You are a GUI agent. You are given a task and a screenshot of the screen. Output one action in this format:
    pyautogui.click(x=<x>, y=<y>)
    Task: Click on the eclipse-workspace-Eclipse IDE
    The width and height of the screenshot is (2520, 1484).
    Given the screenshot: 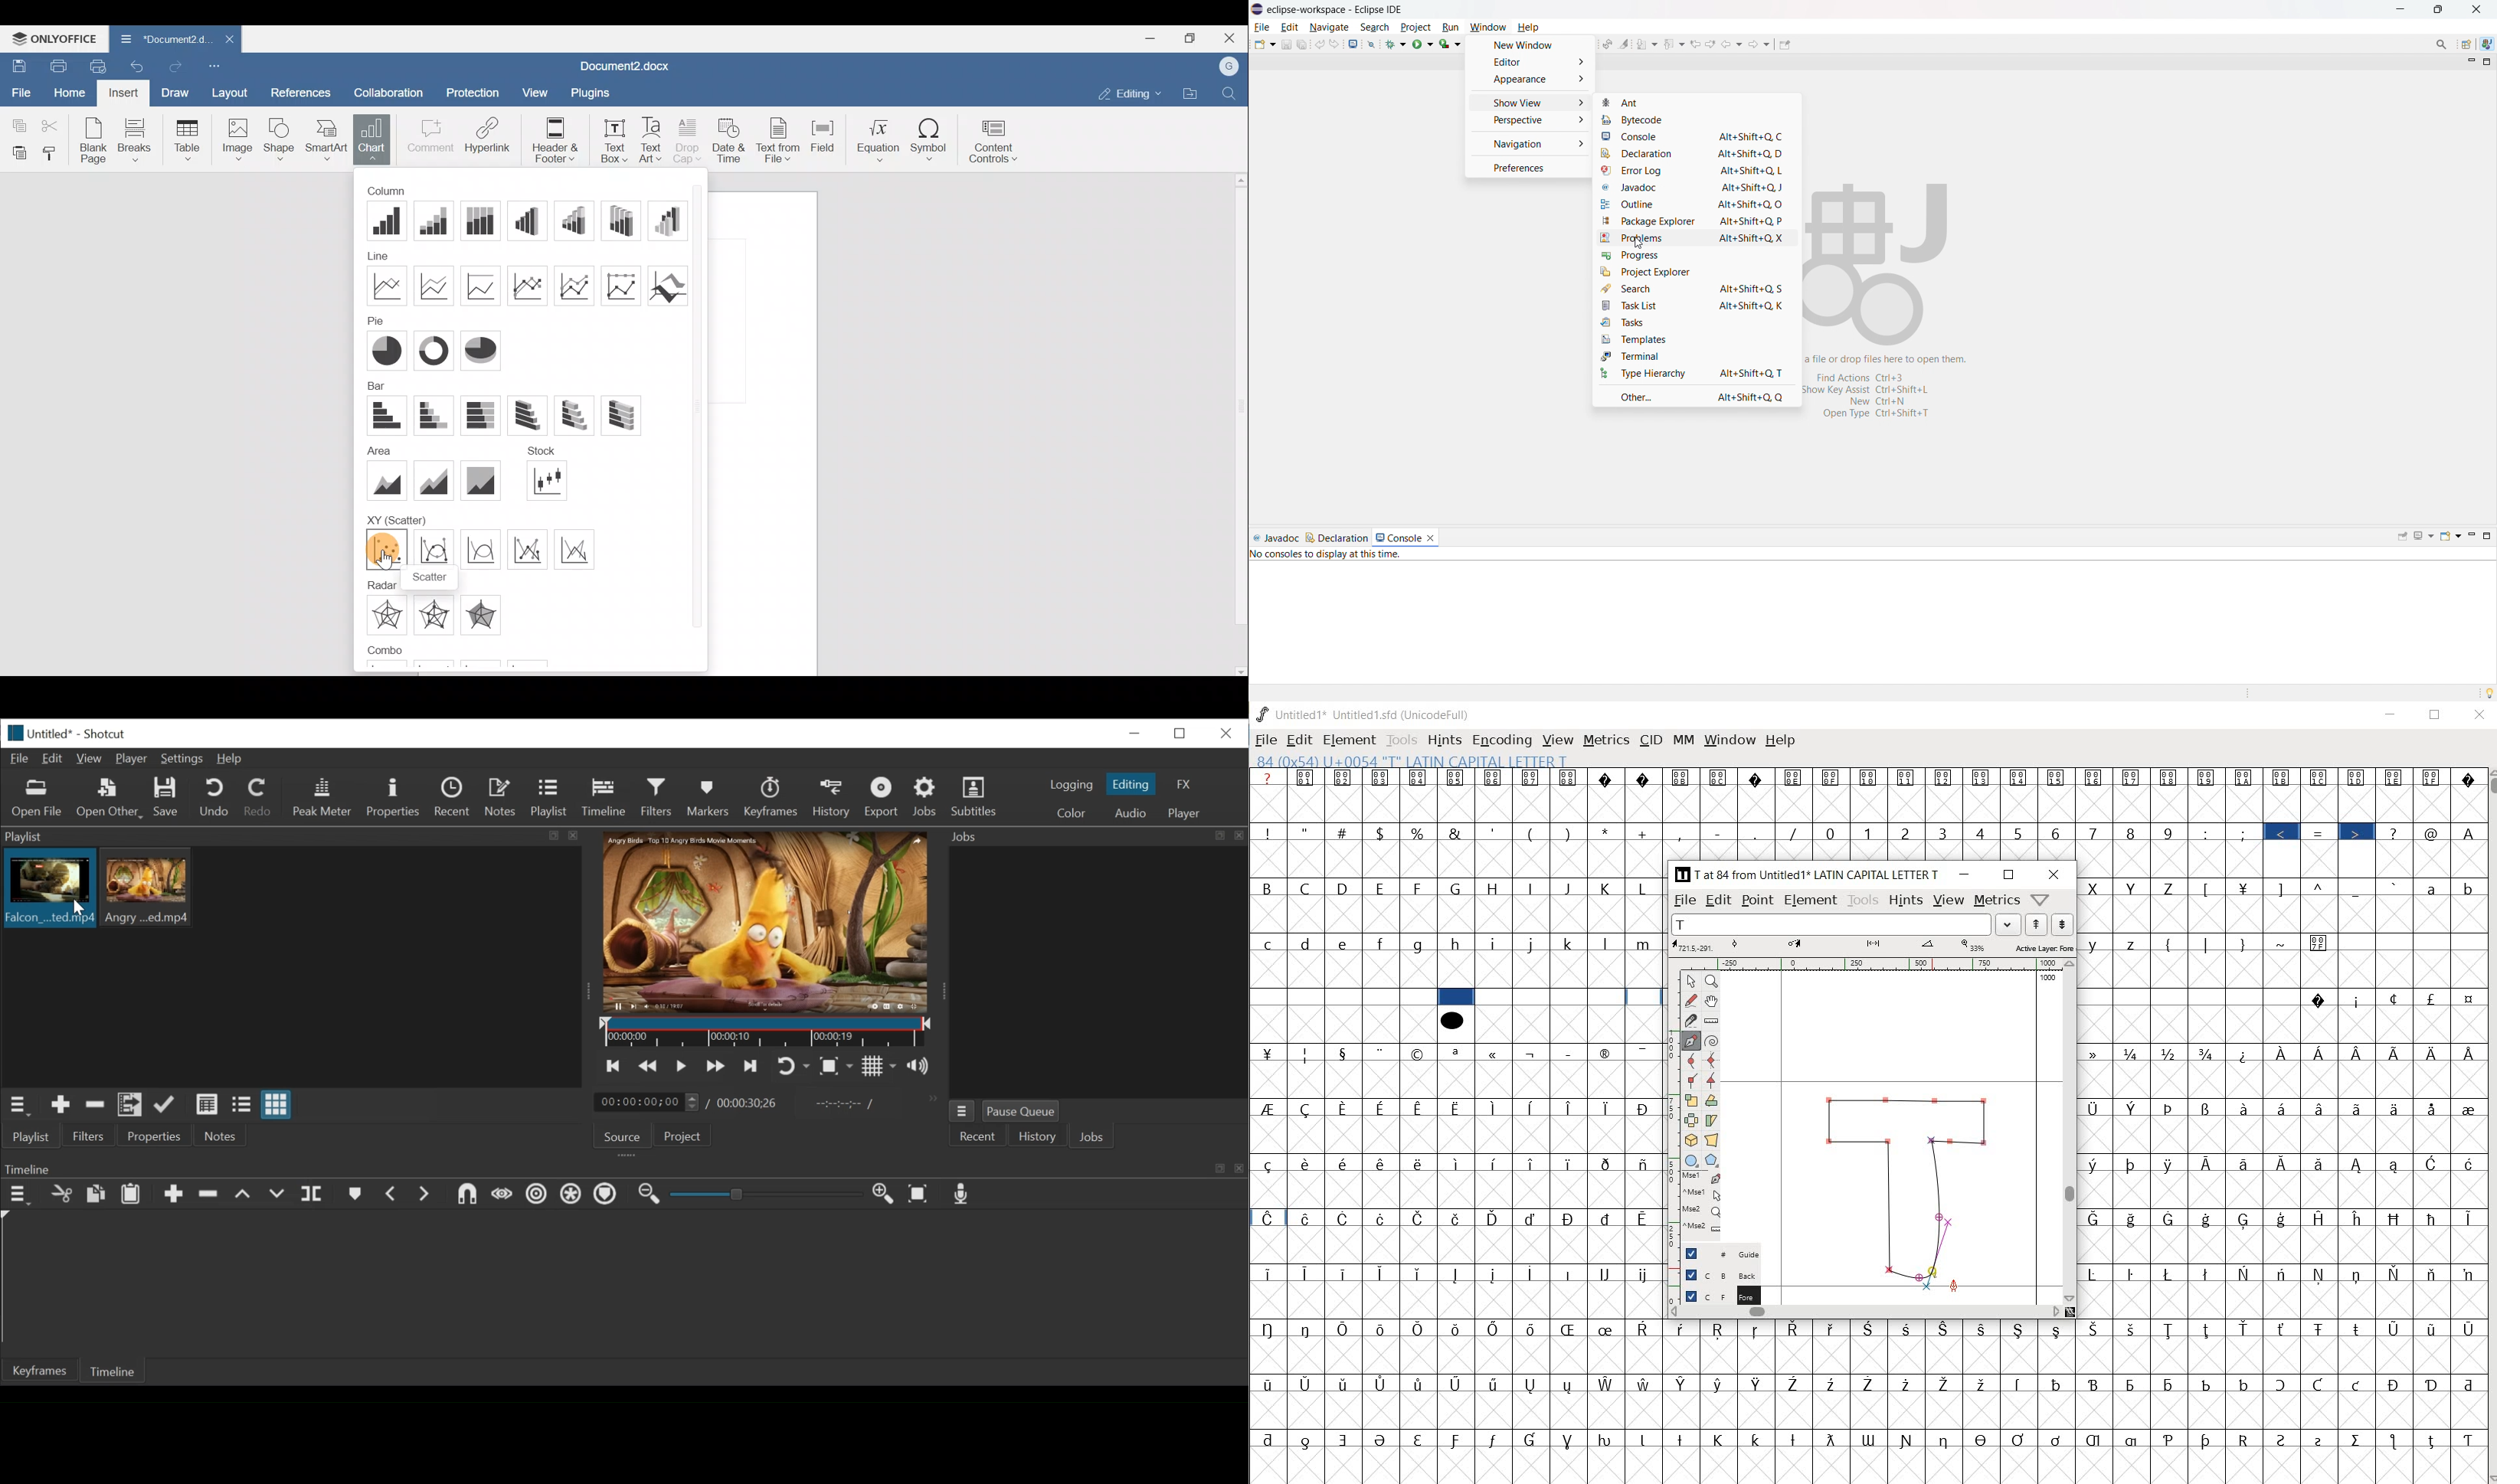 What is the action you would take?
    pyautogui.click(x=1334, y=10)
    